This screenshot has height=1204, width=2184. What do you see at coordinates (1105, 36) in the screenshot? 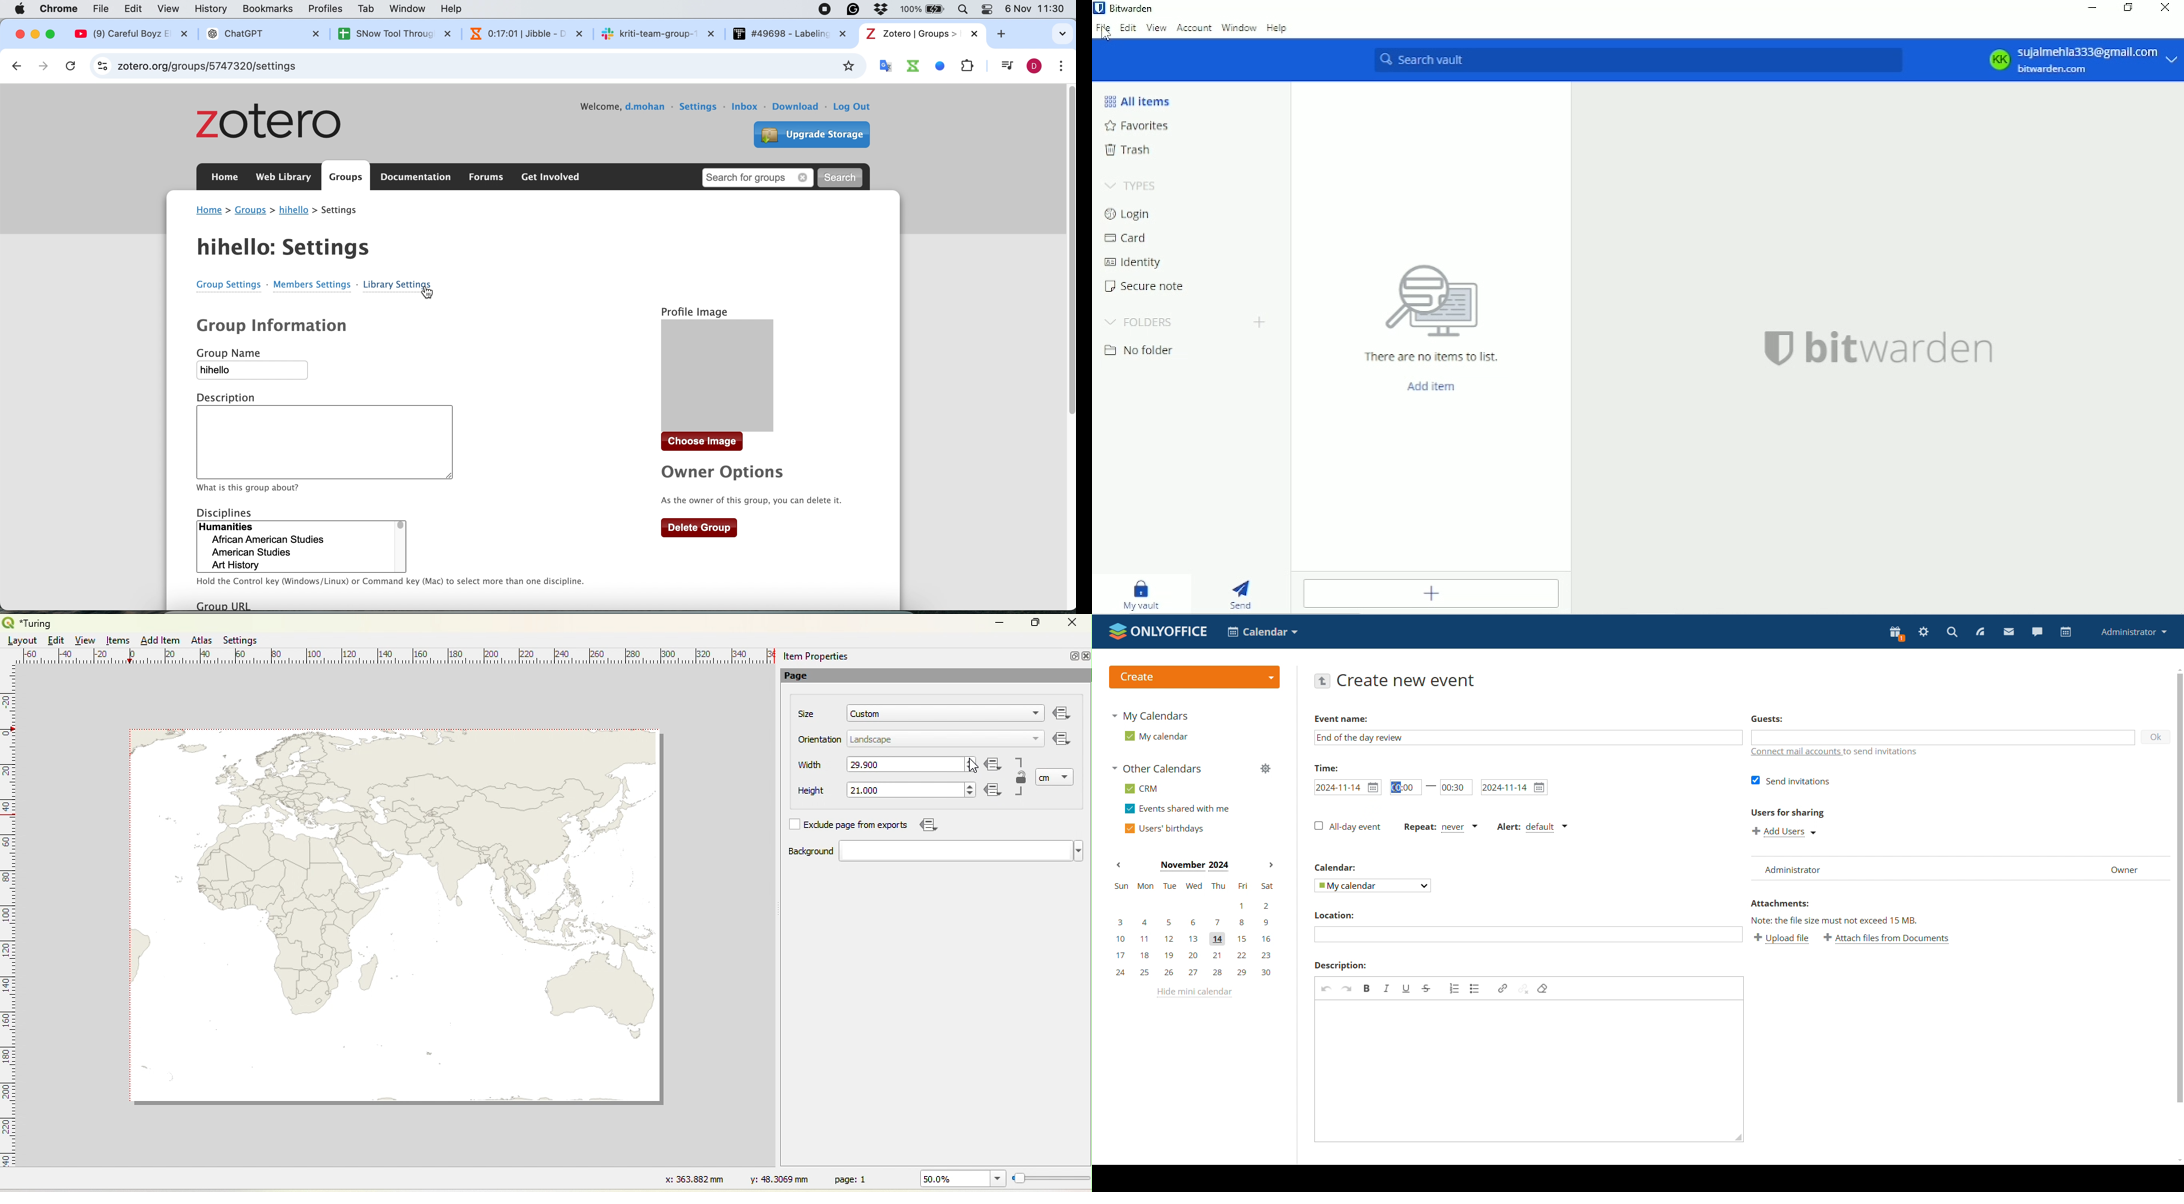
I see `cursor` at bounding box center [1105, 36].